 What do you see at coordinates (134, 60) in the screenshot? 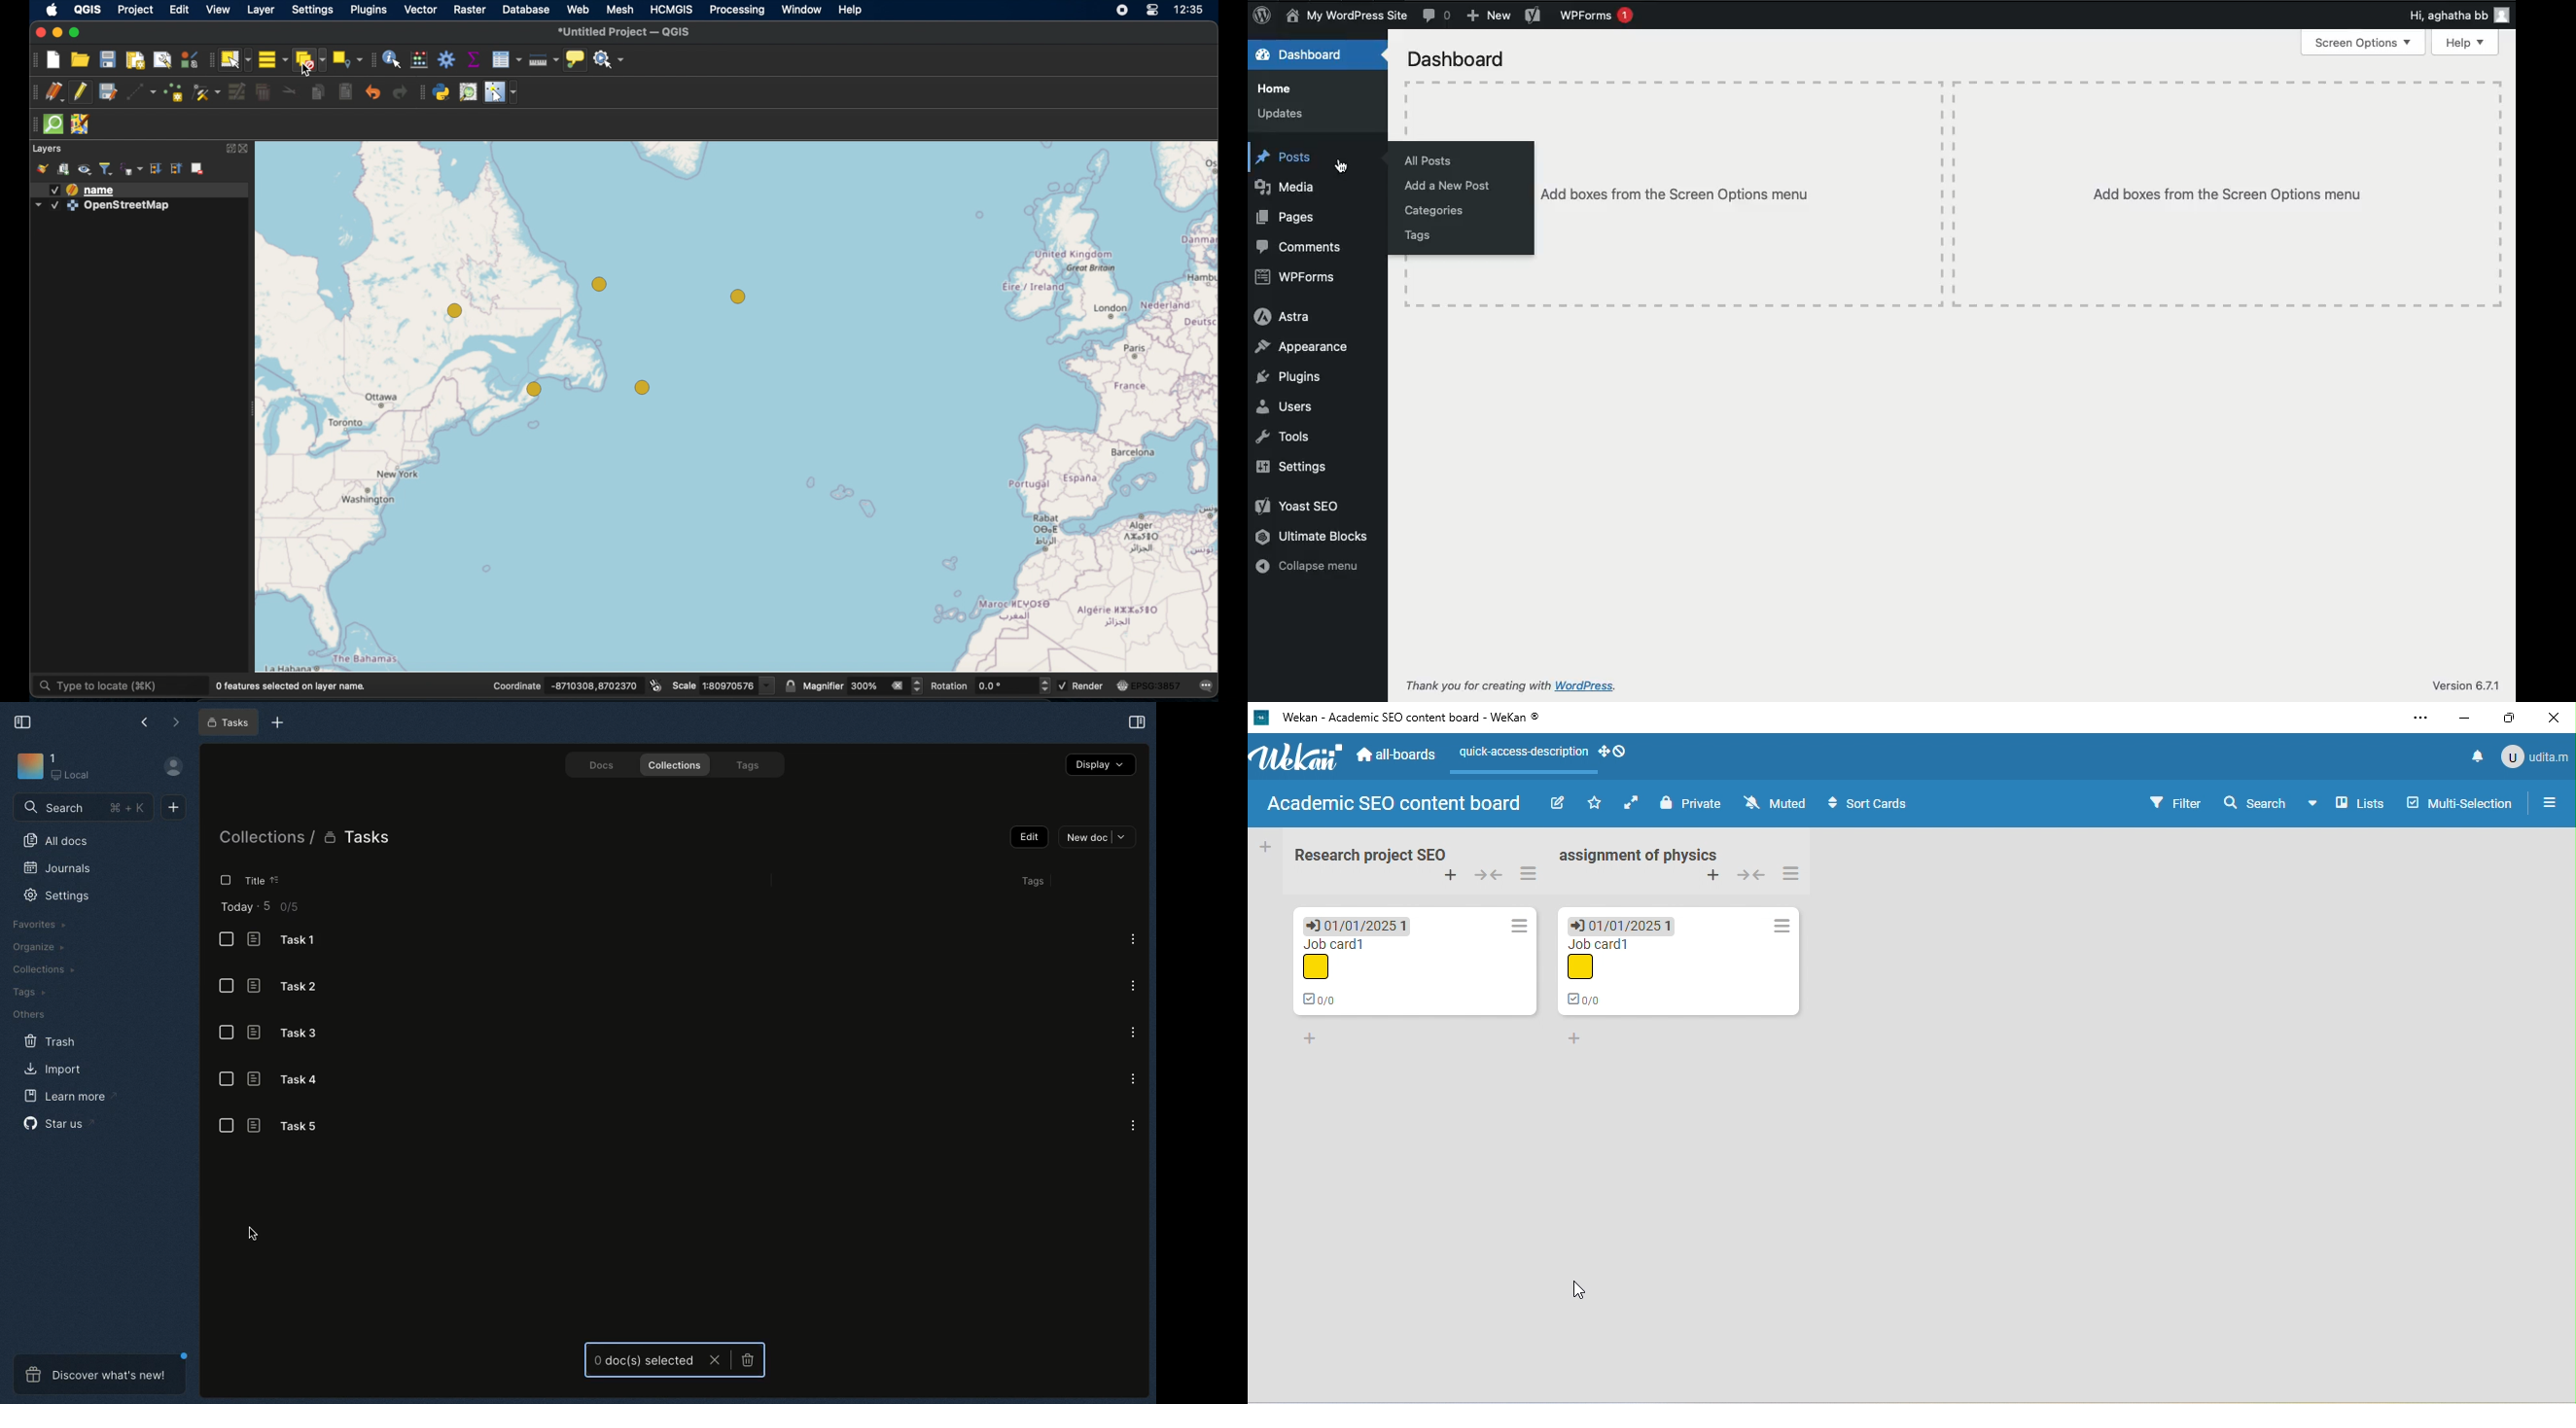
I see `print layout` at bounding box center [134, 60].